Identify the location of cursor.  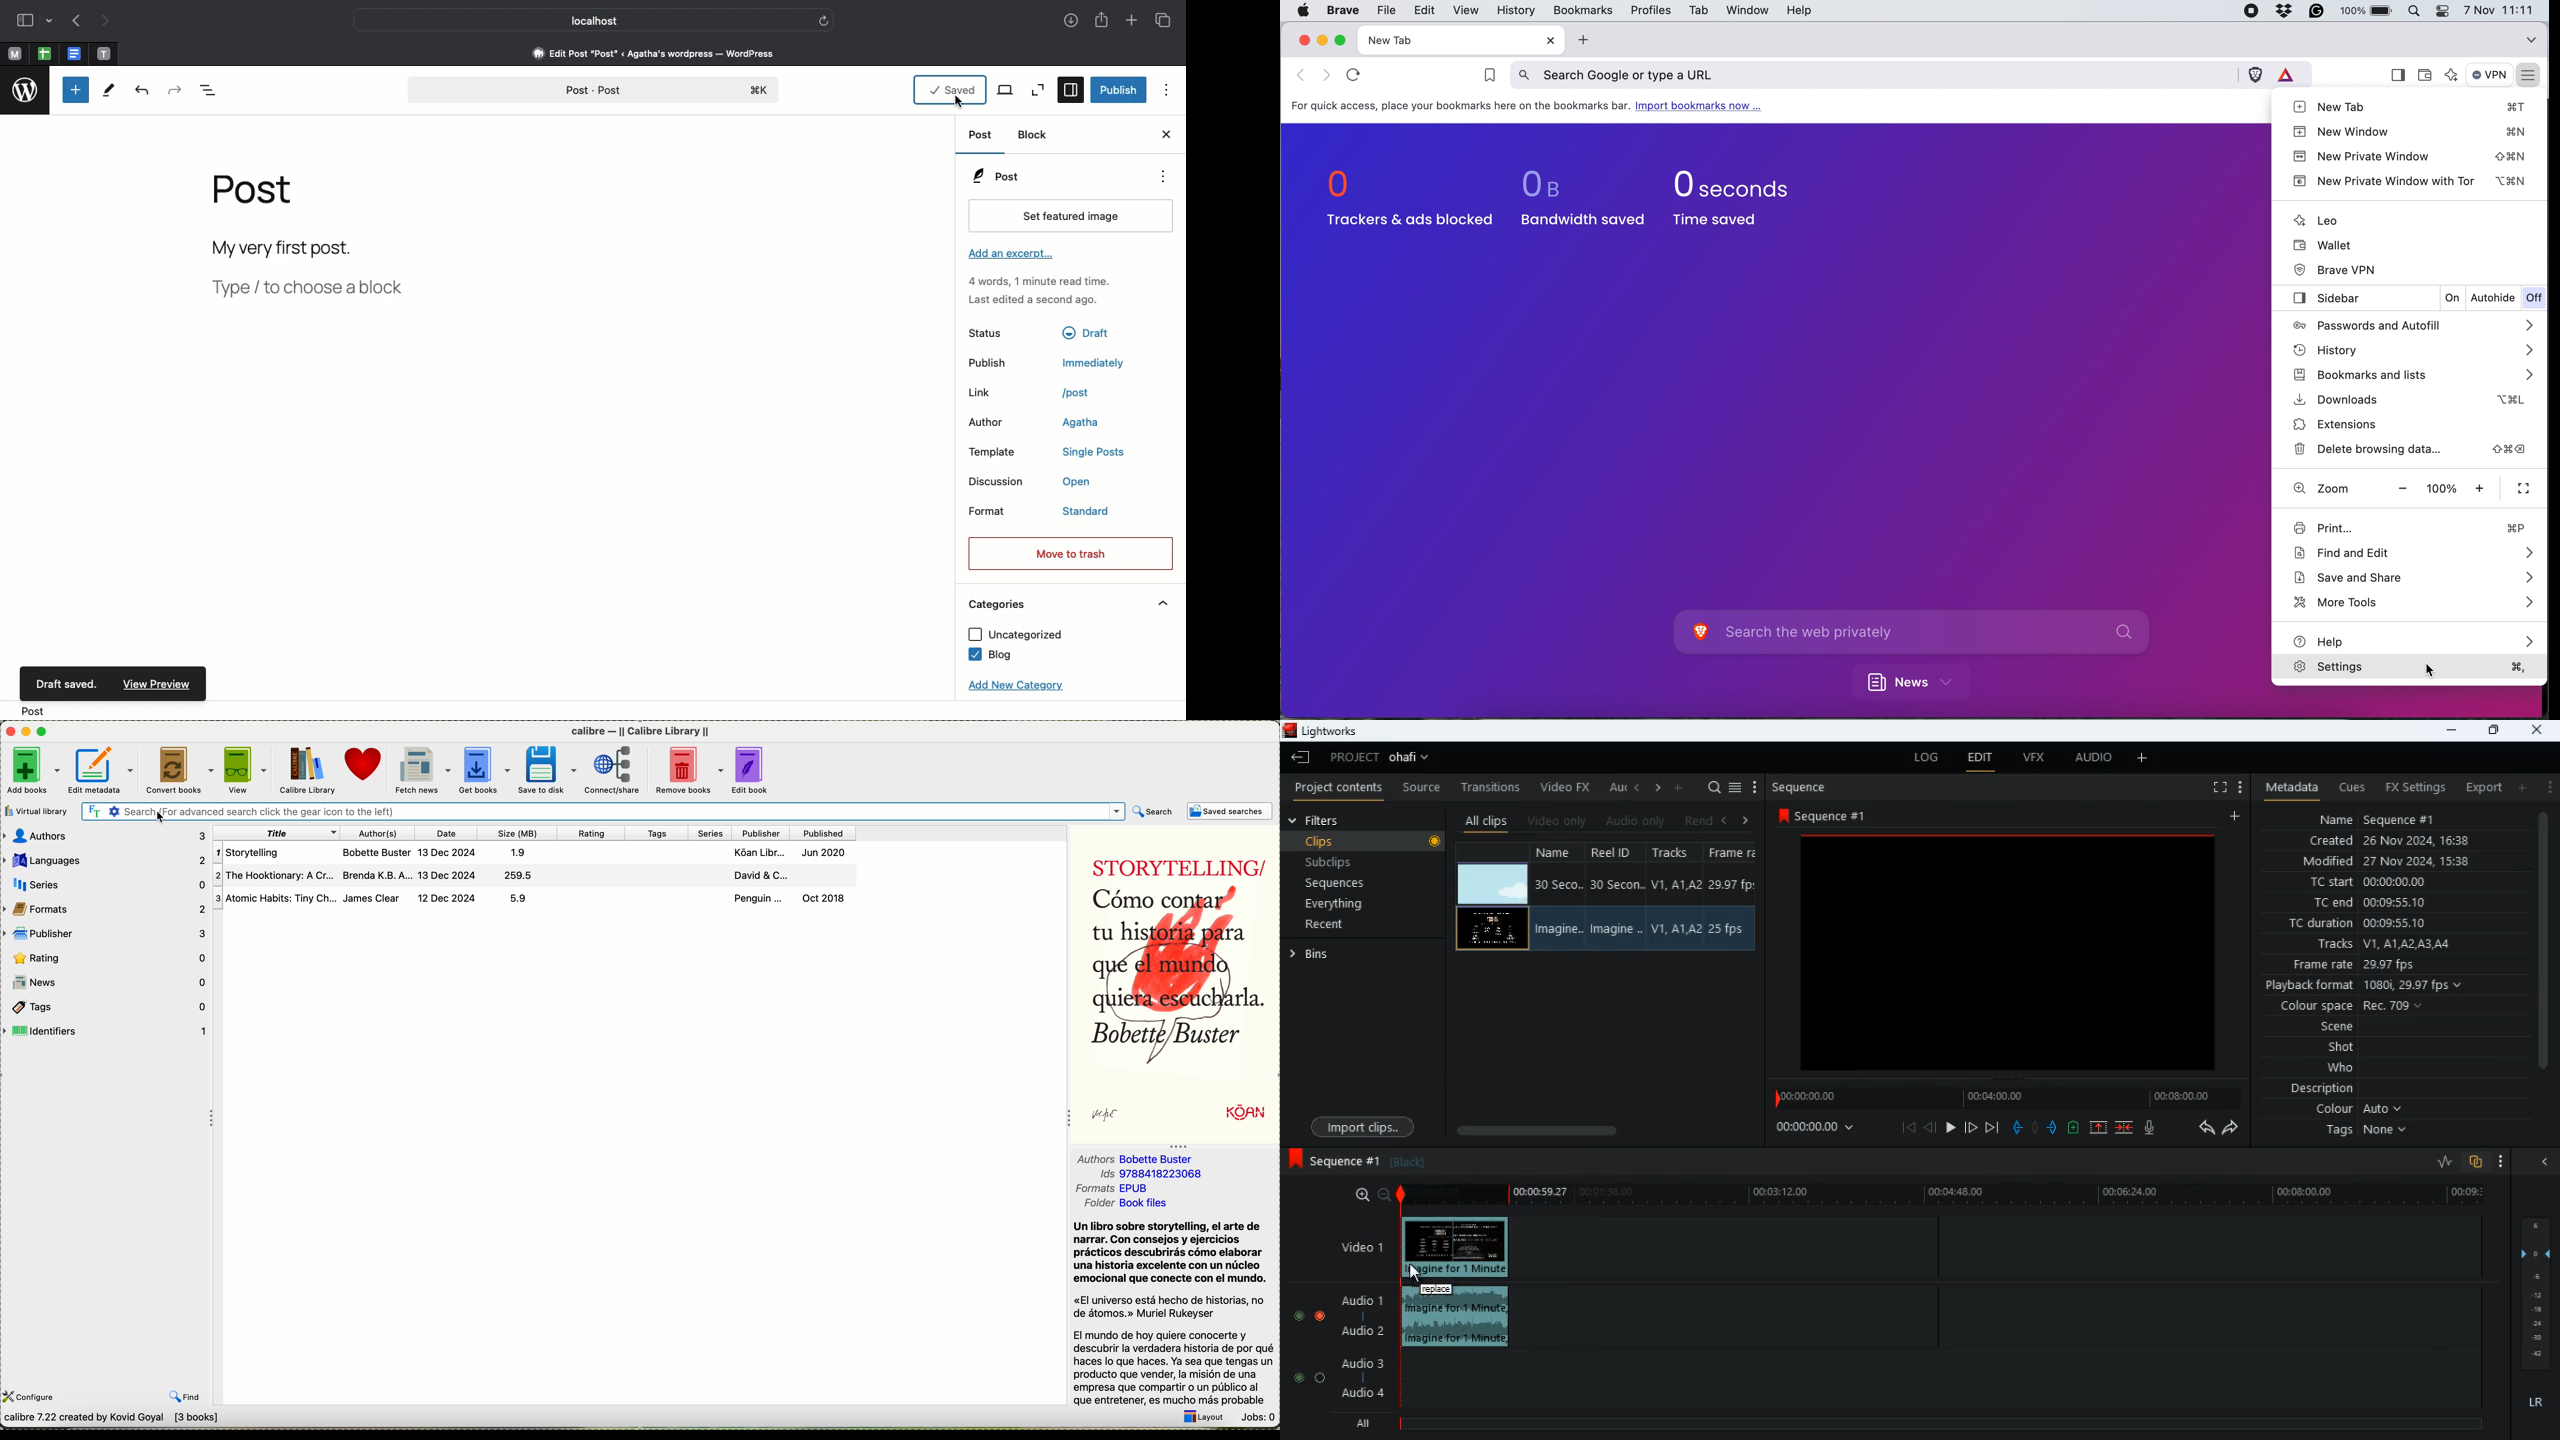
(961, 103).